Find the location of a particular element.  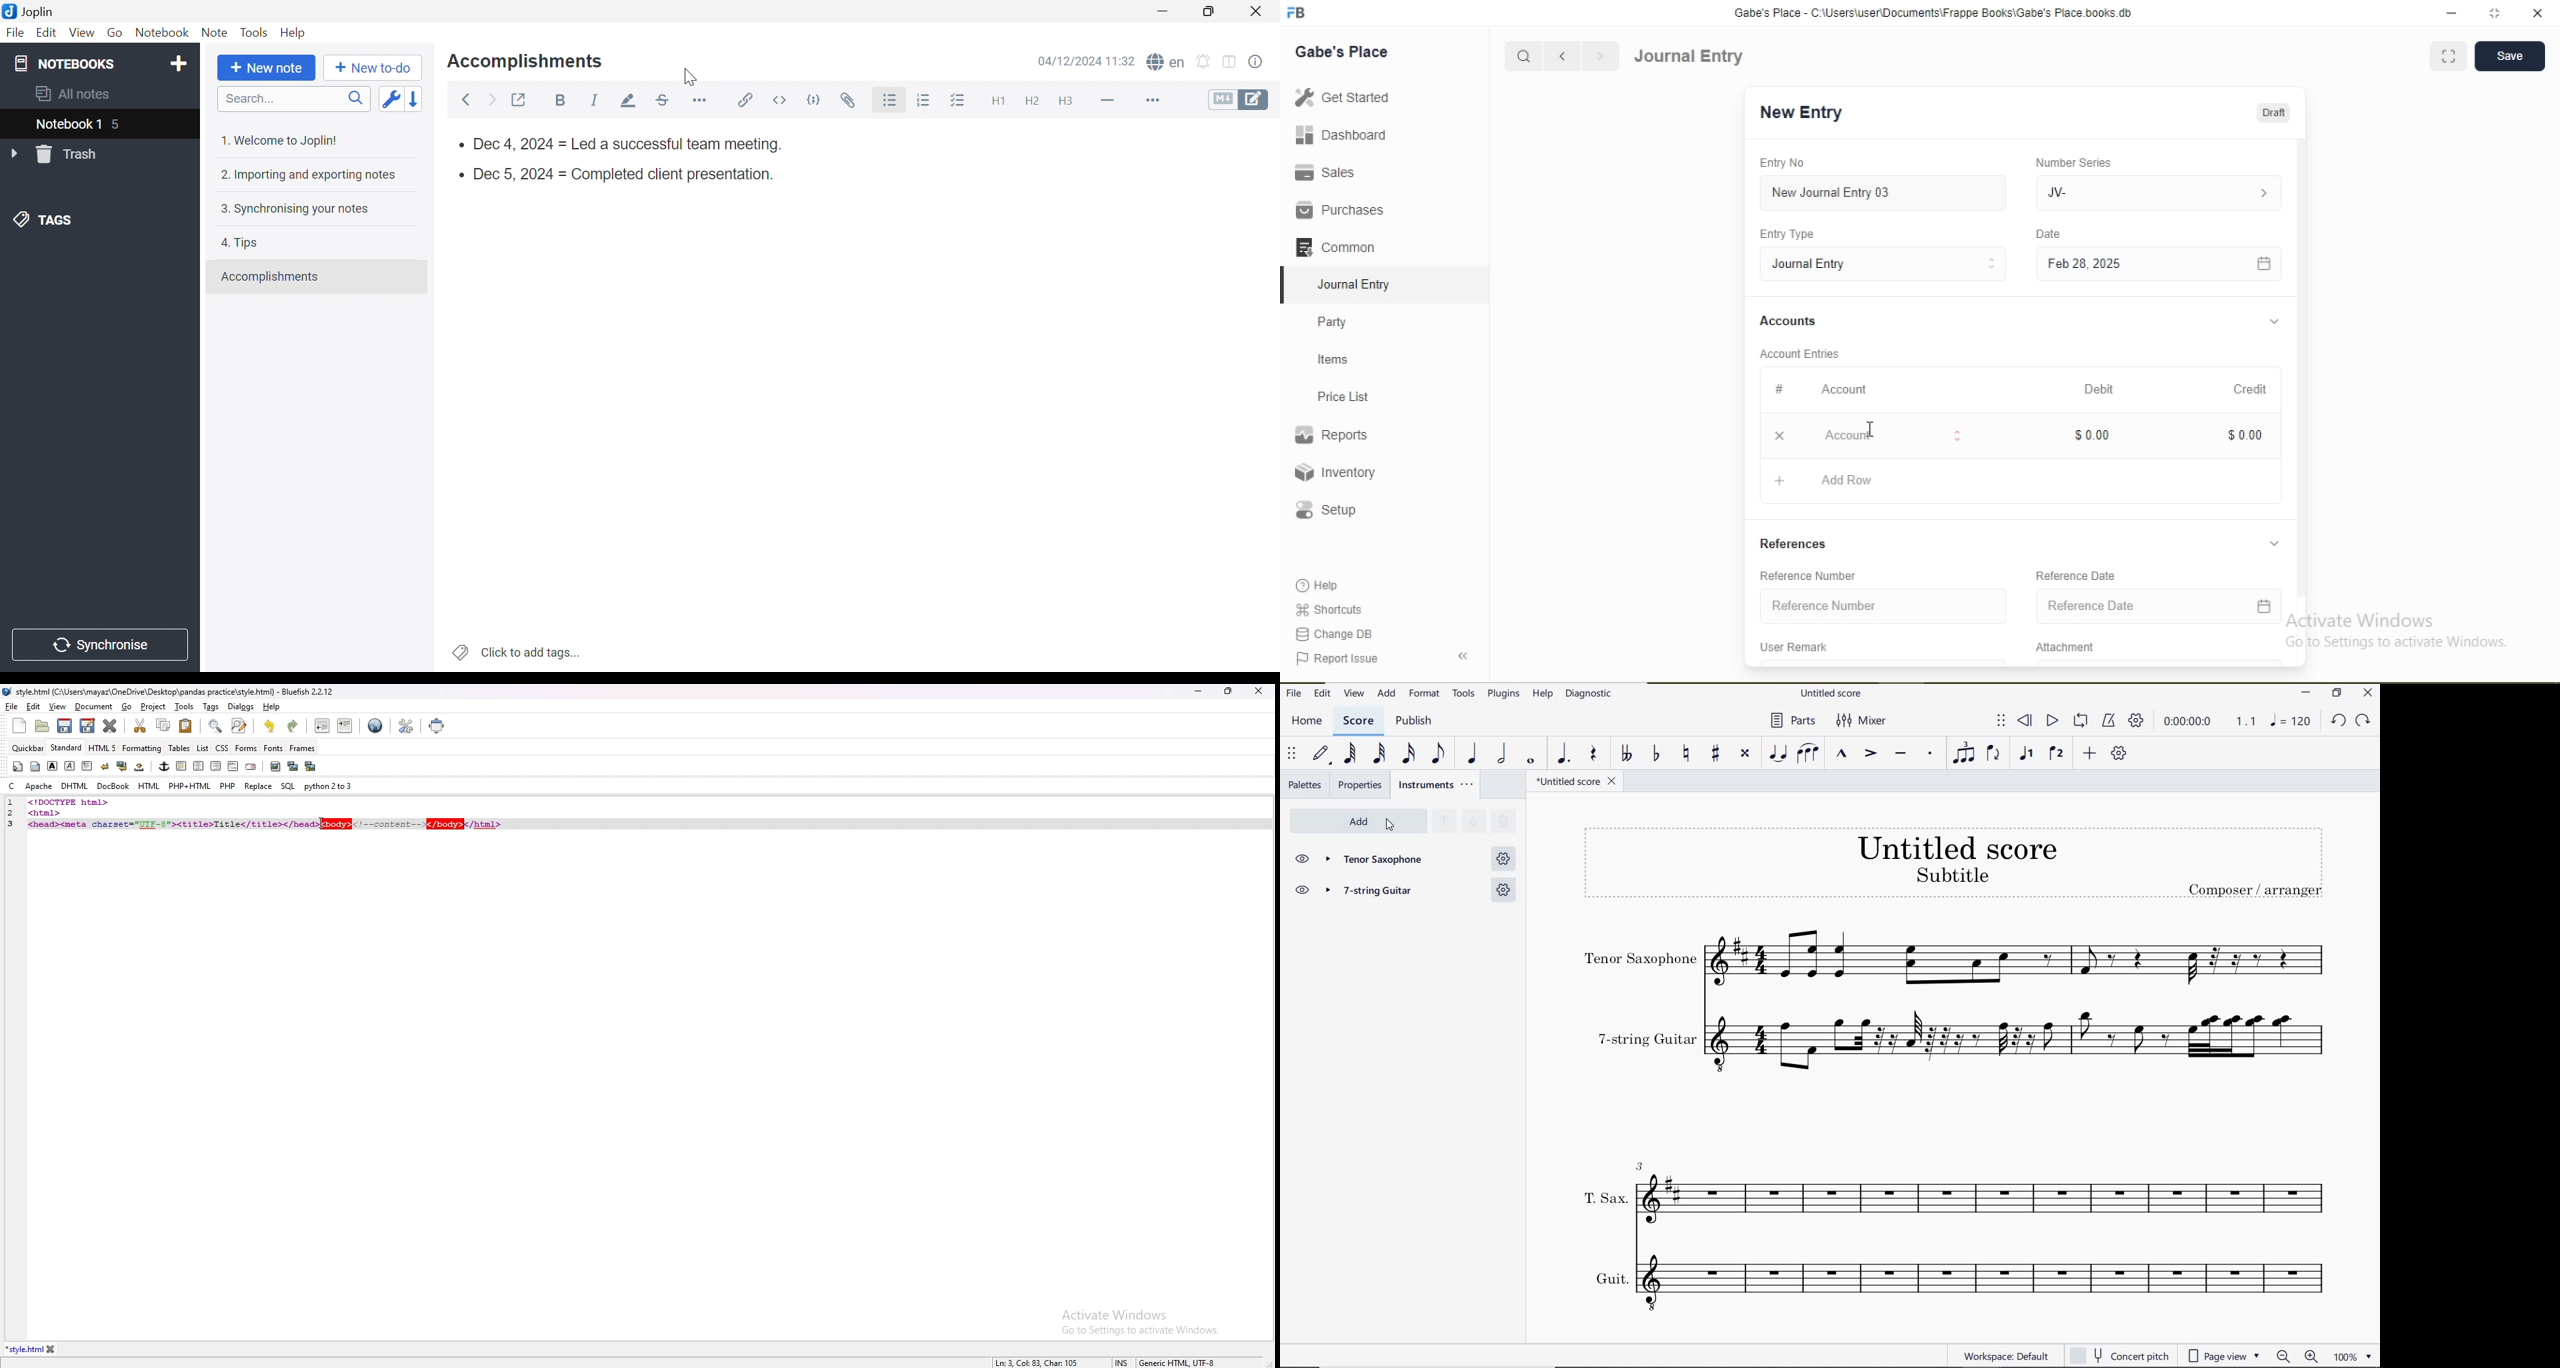

Reference Number is located at coordinates (1807, 575).